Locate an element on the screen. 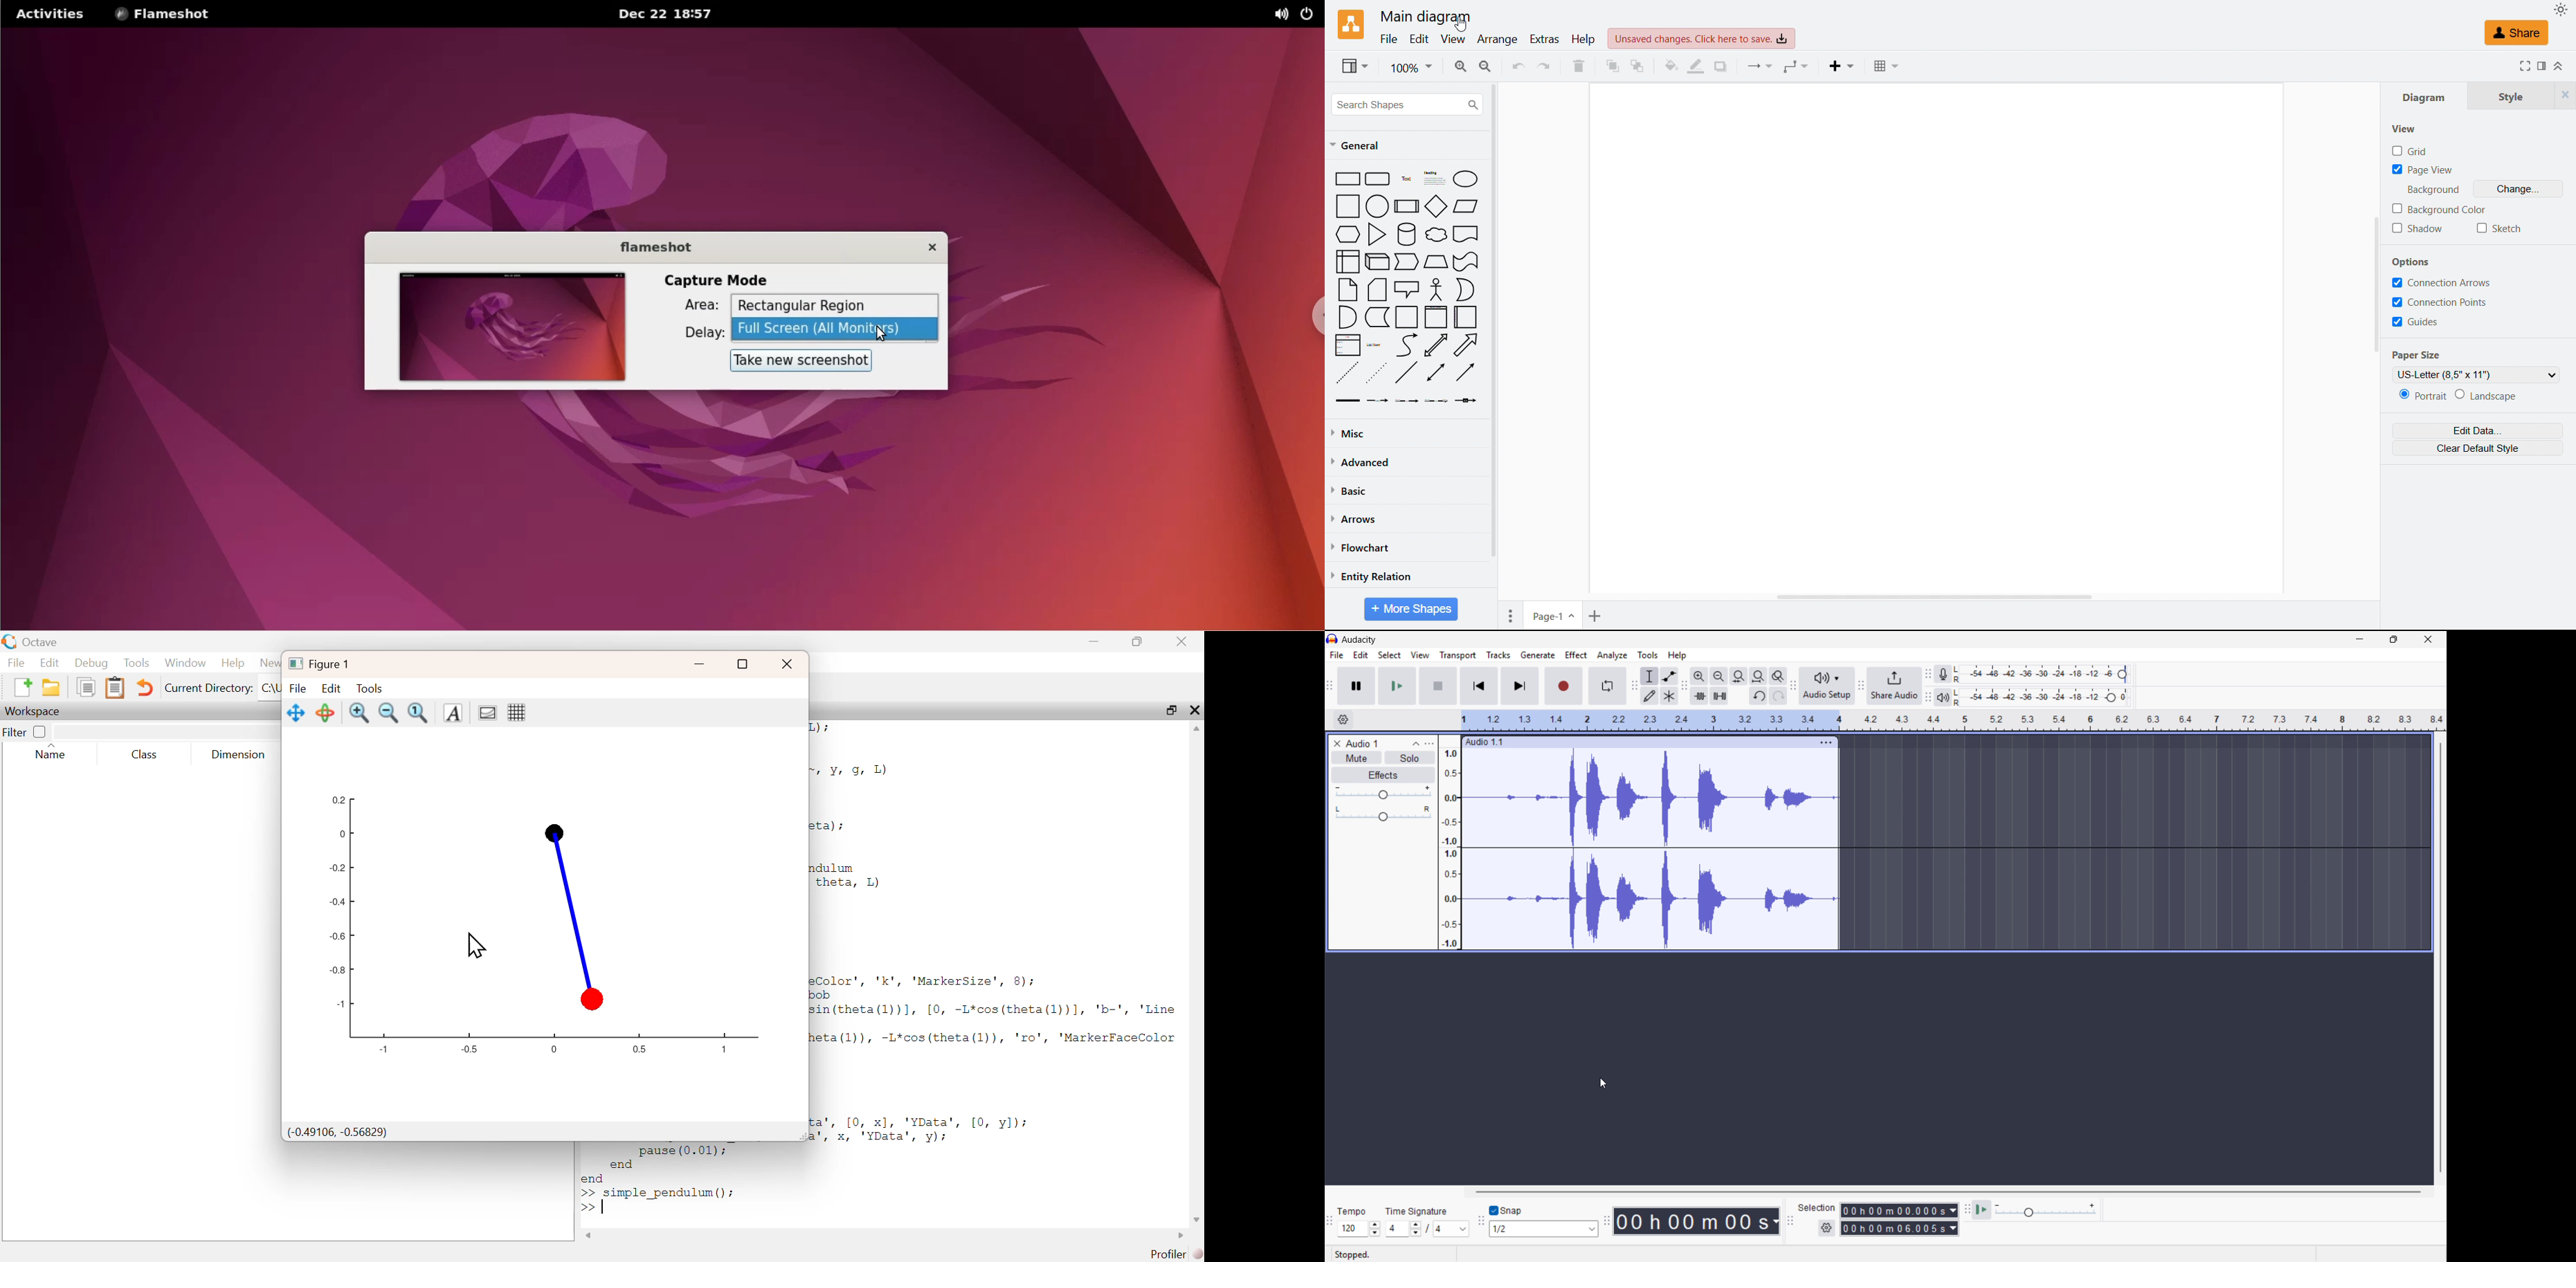  Effects is located at coordinates (1384, 776).